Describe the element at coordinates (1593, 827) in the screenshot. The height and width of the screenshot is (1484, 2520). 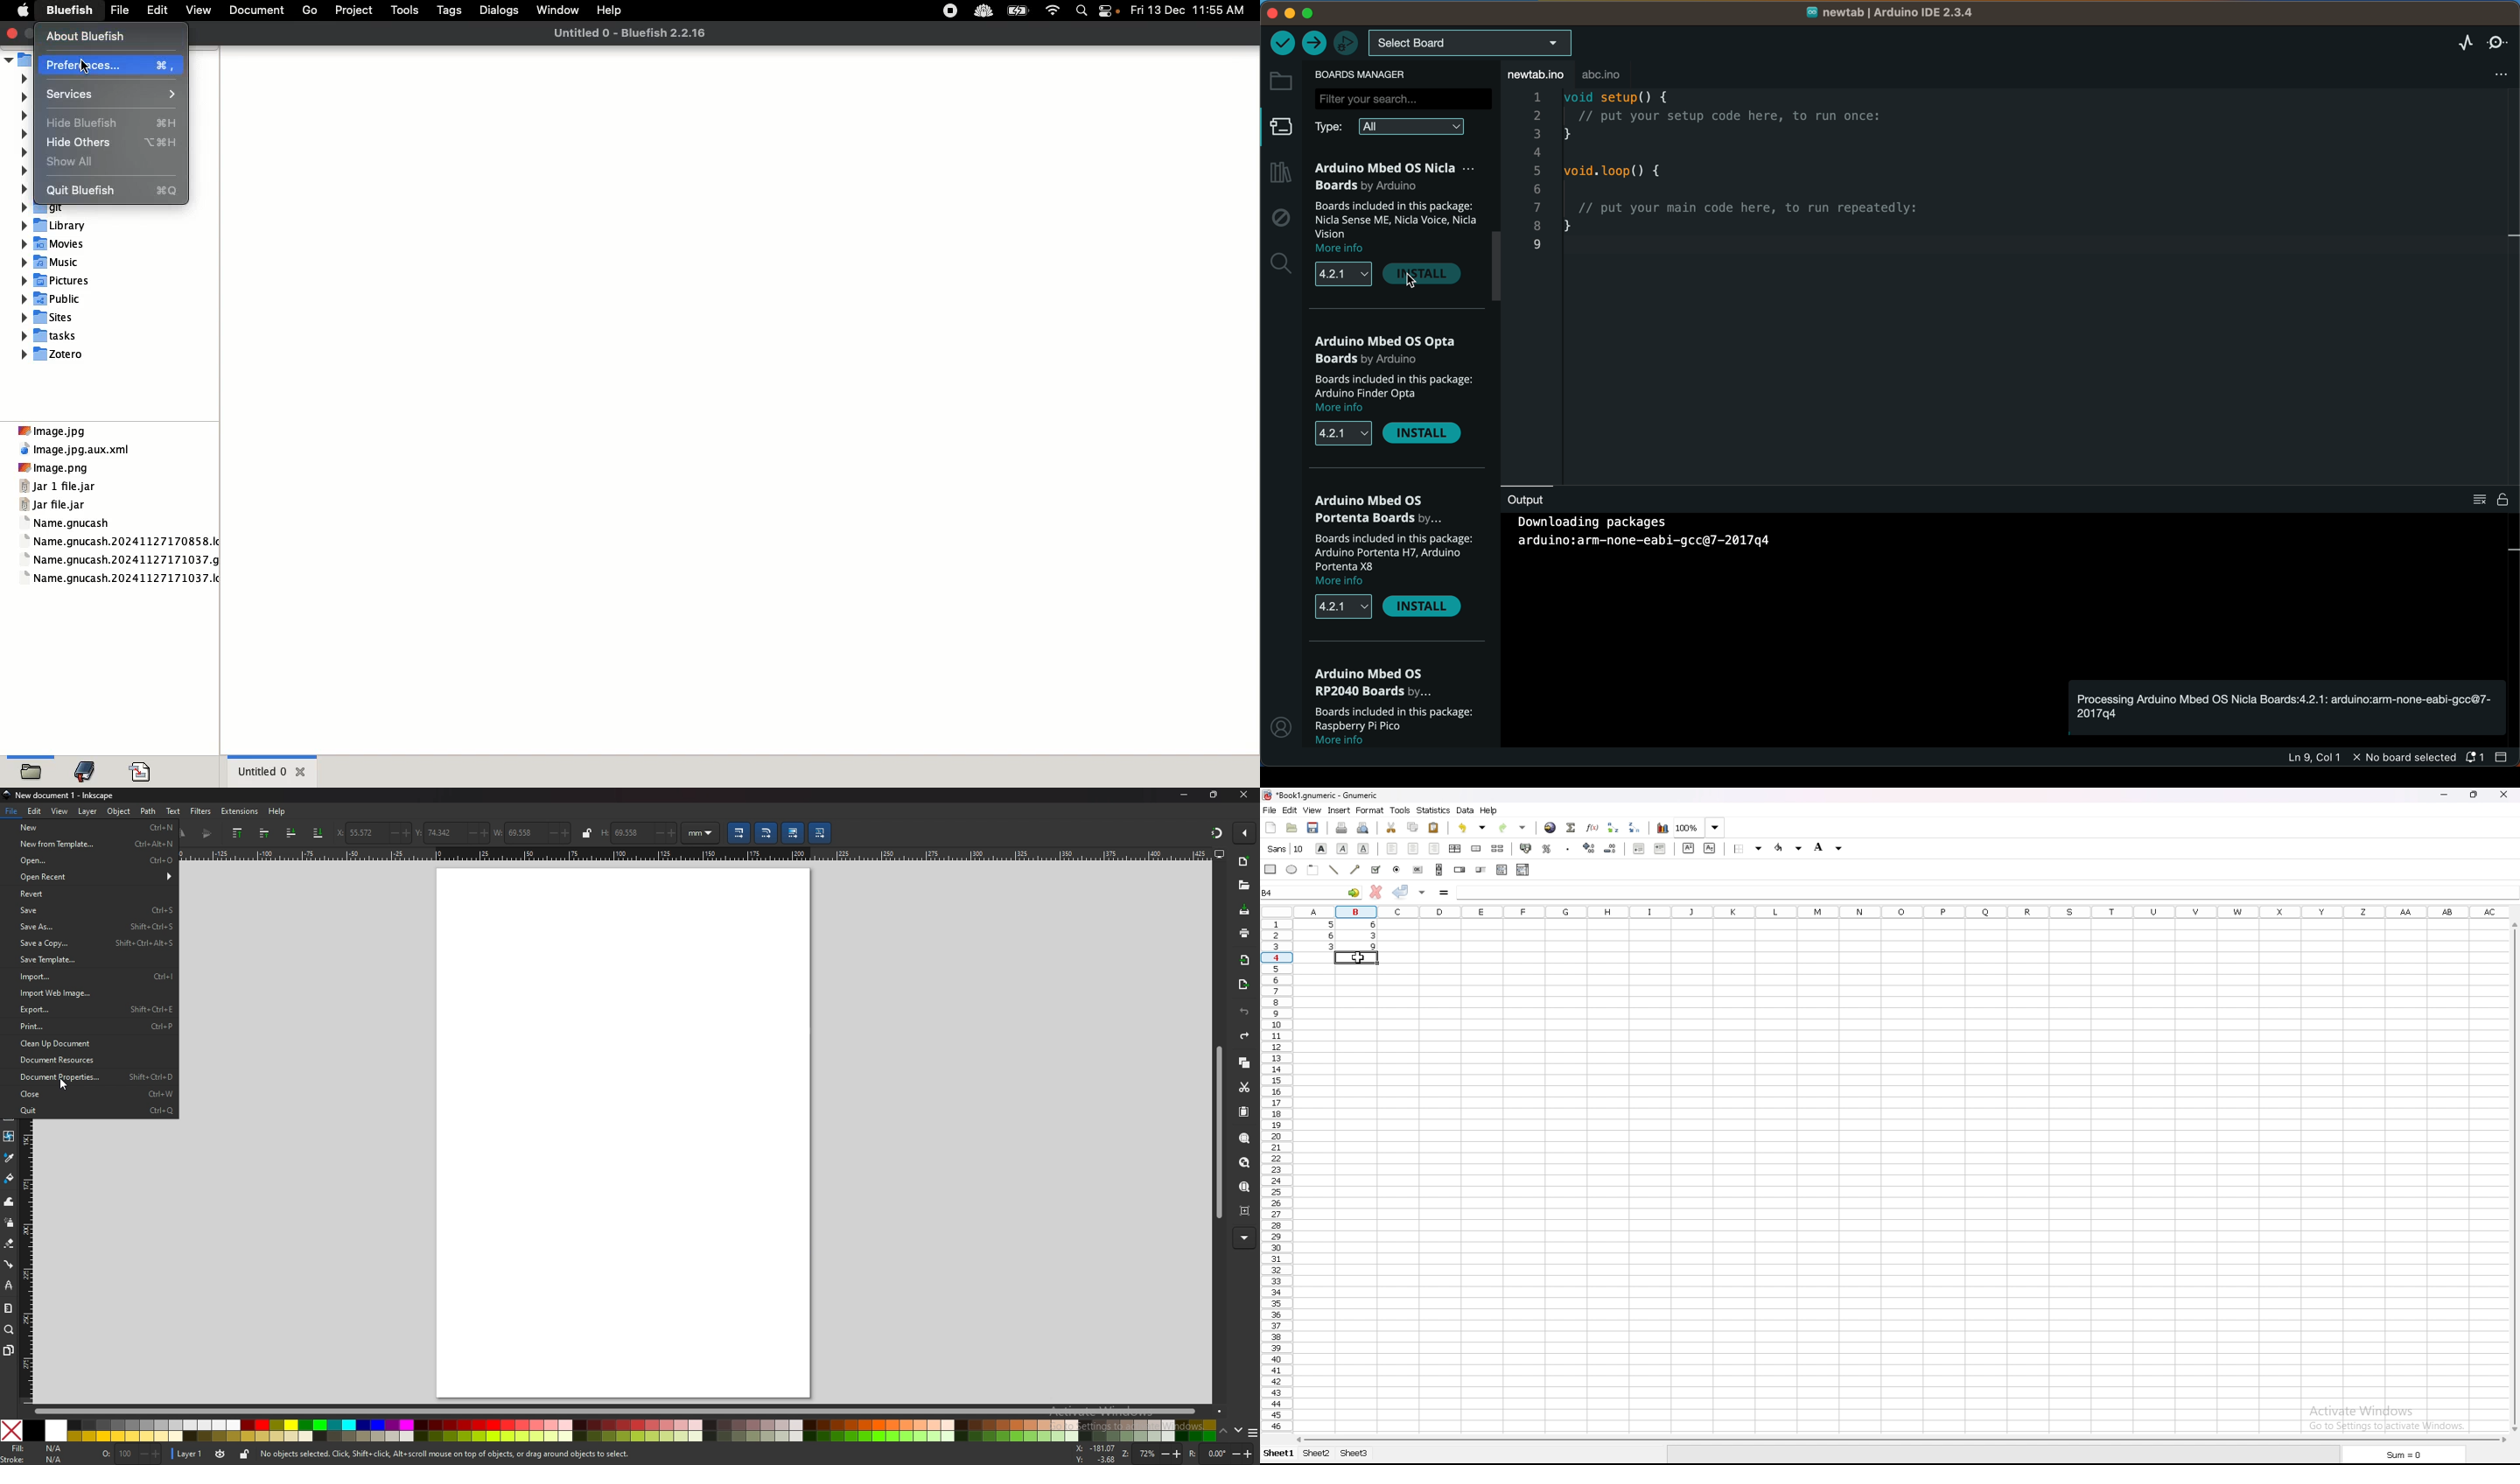
I see `function` at that location.